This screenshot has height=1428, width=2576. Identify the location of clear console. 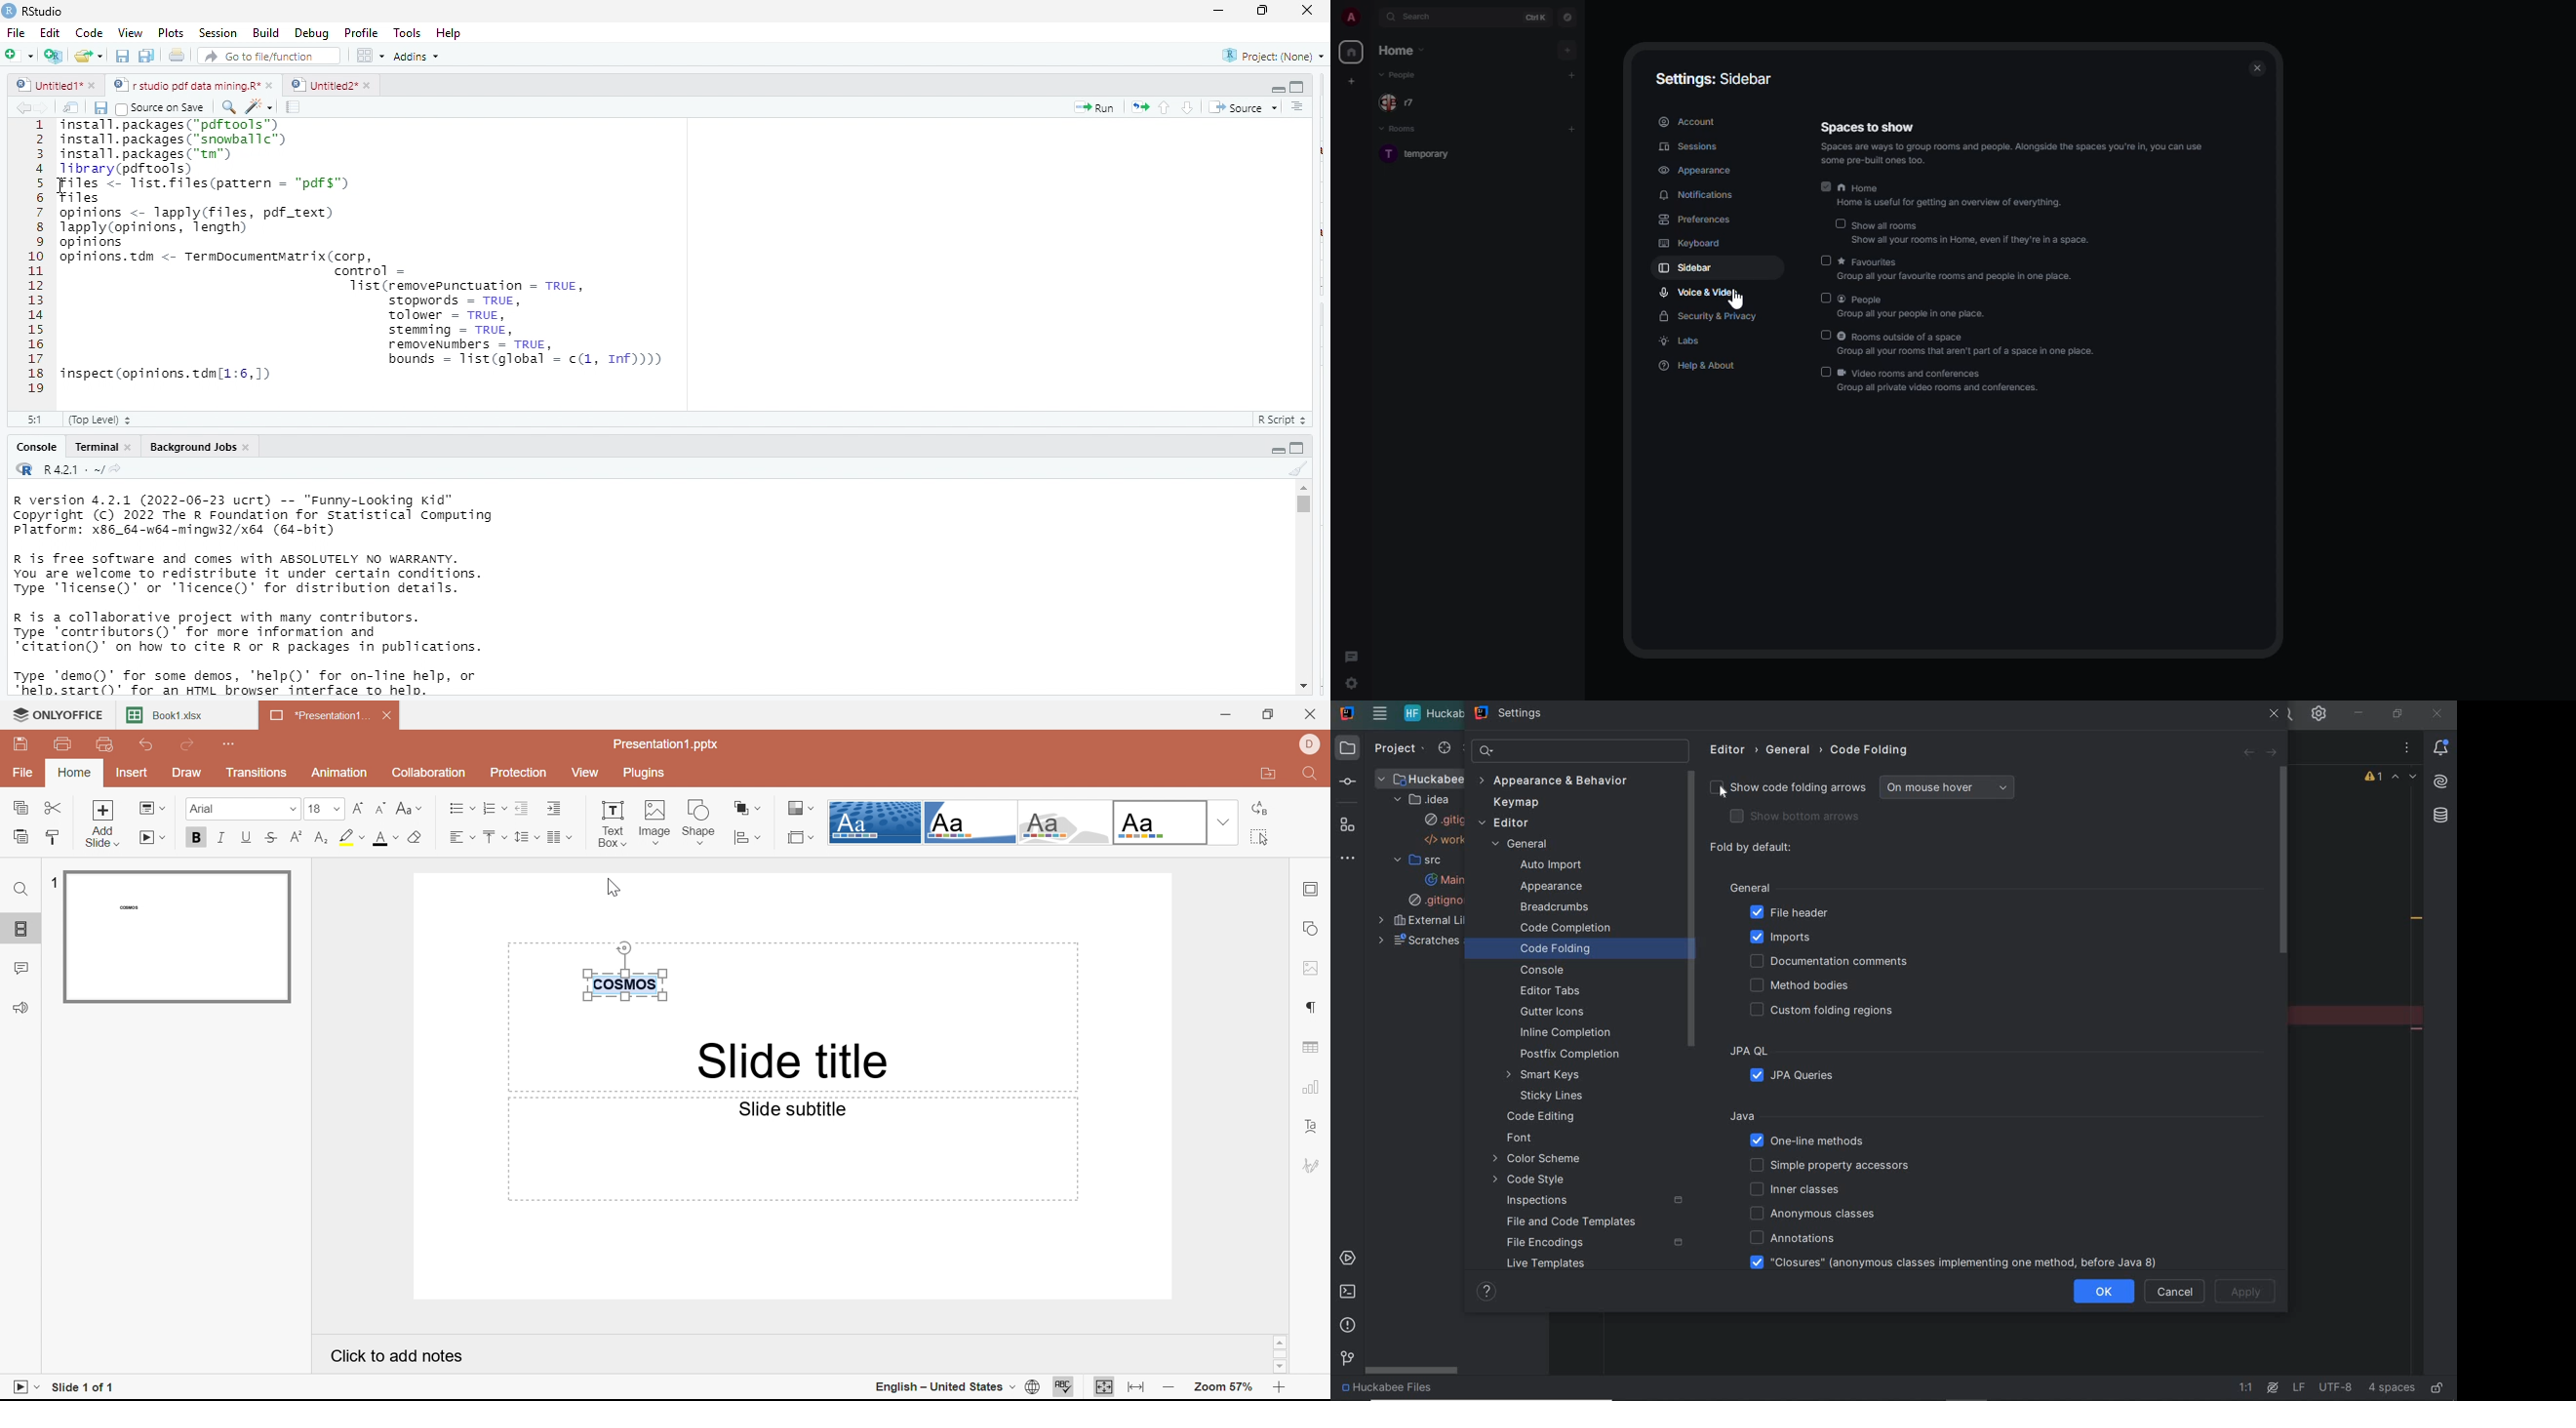
(1297, 466).